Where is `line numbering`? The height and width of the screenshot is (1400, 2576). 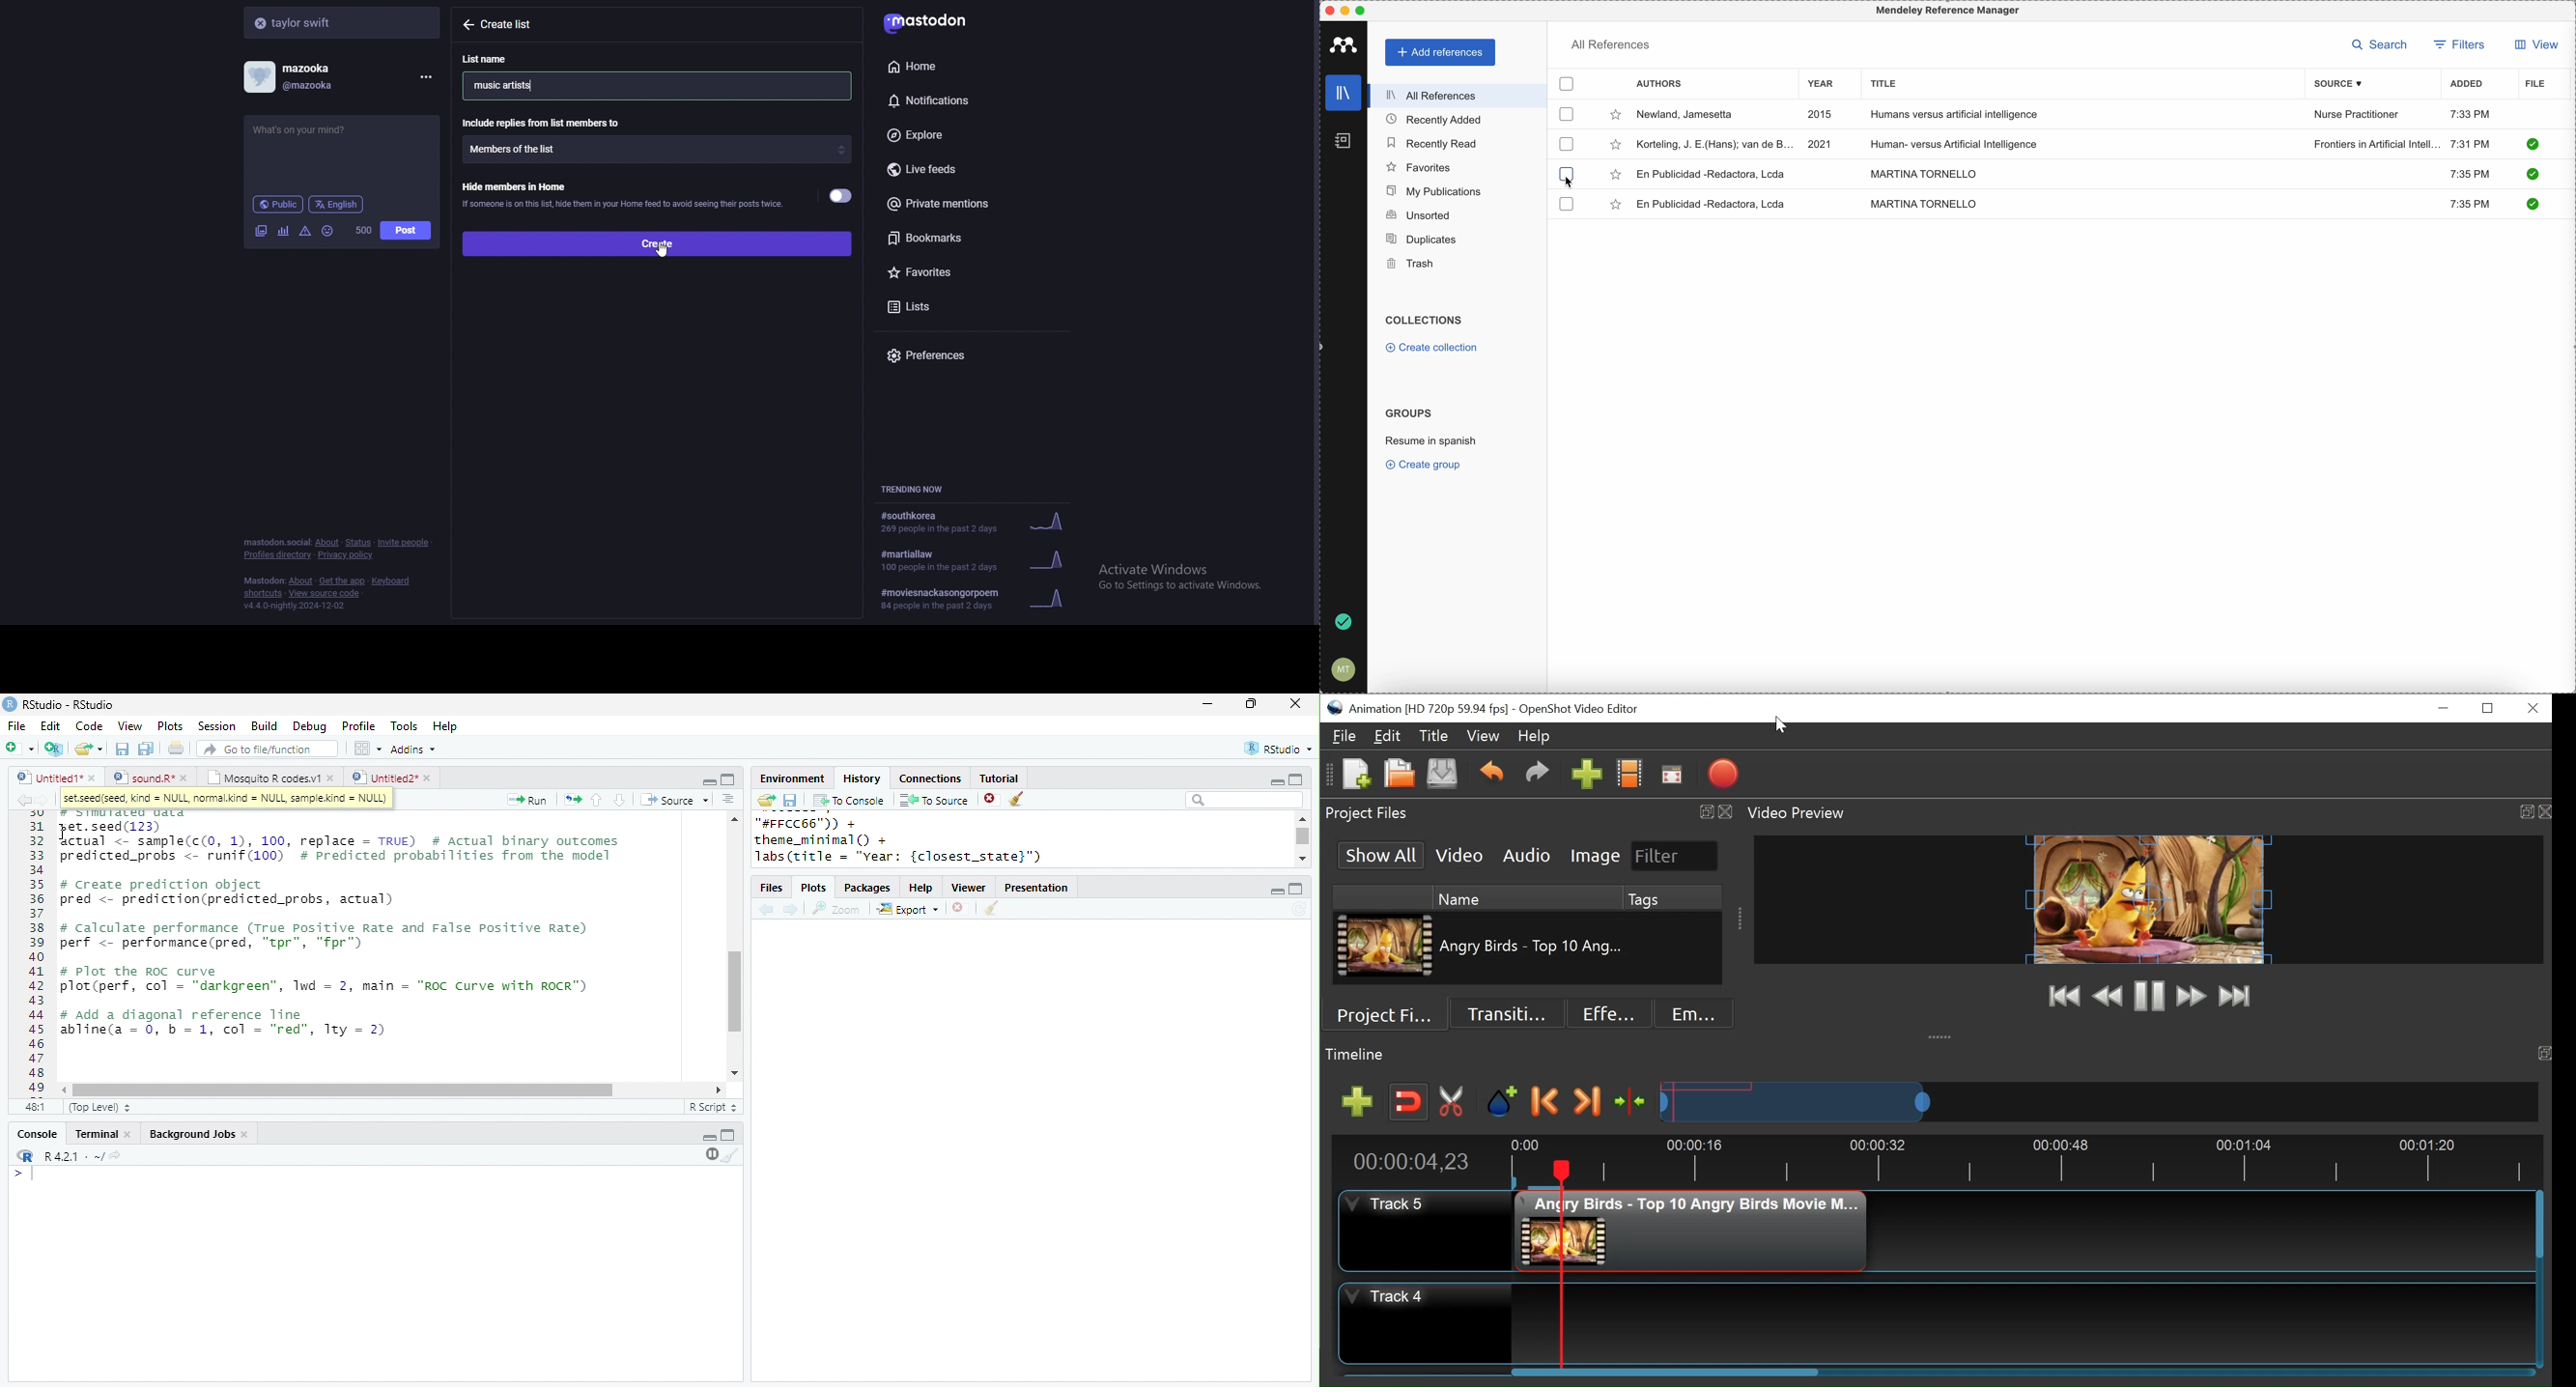
line numbering is located at coordinates (39, 953).